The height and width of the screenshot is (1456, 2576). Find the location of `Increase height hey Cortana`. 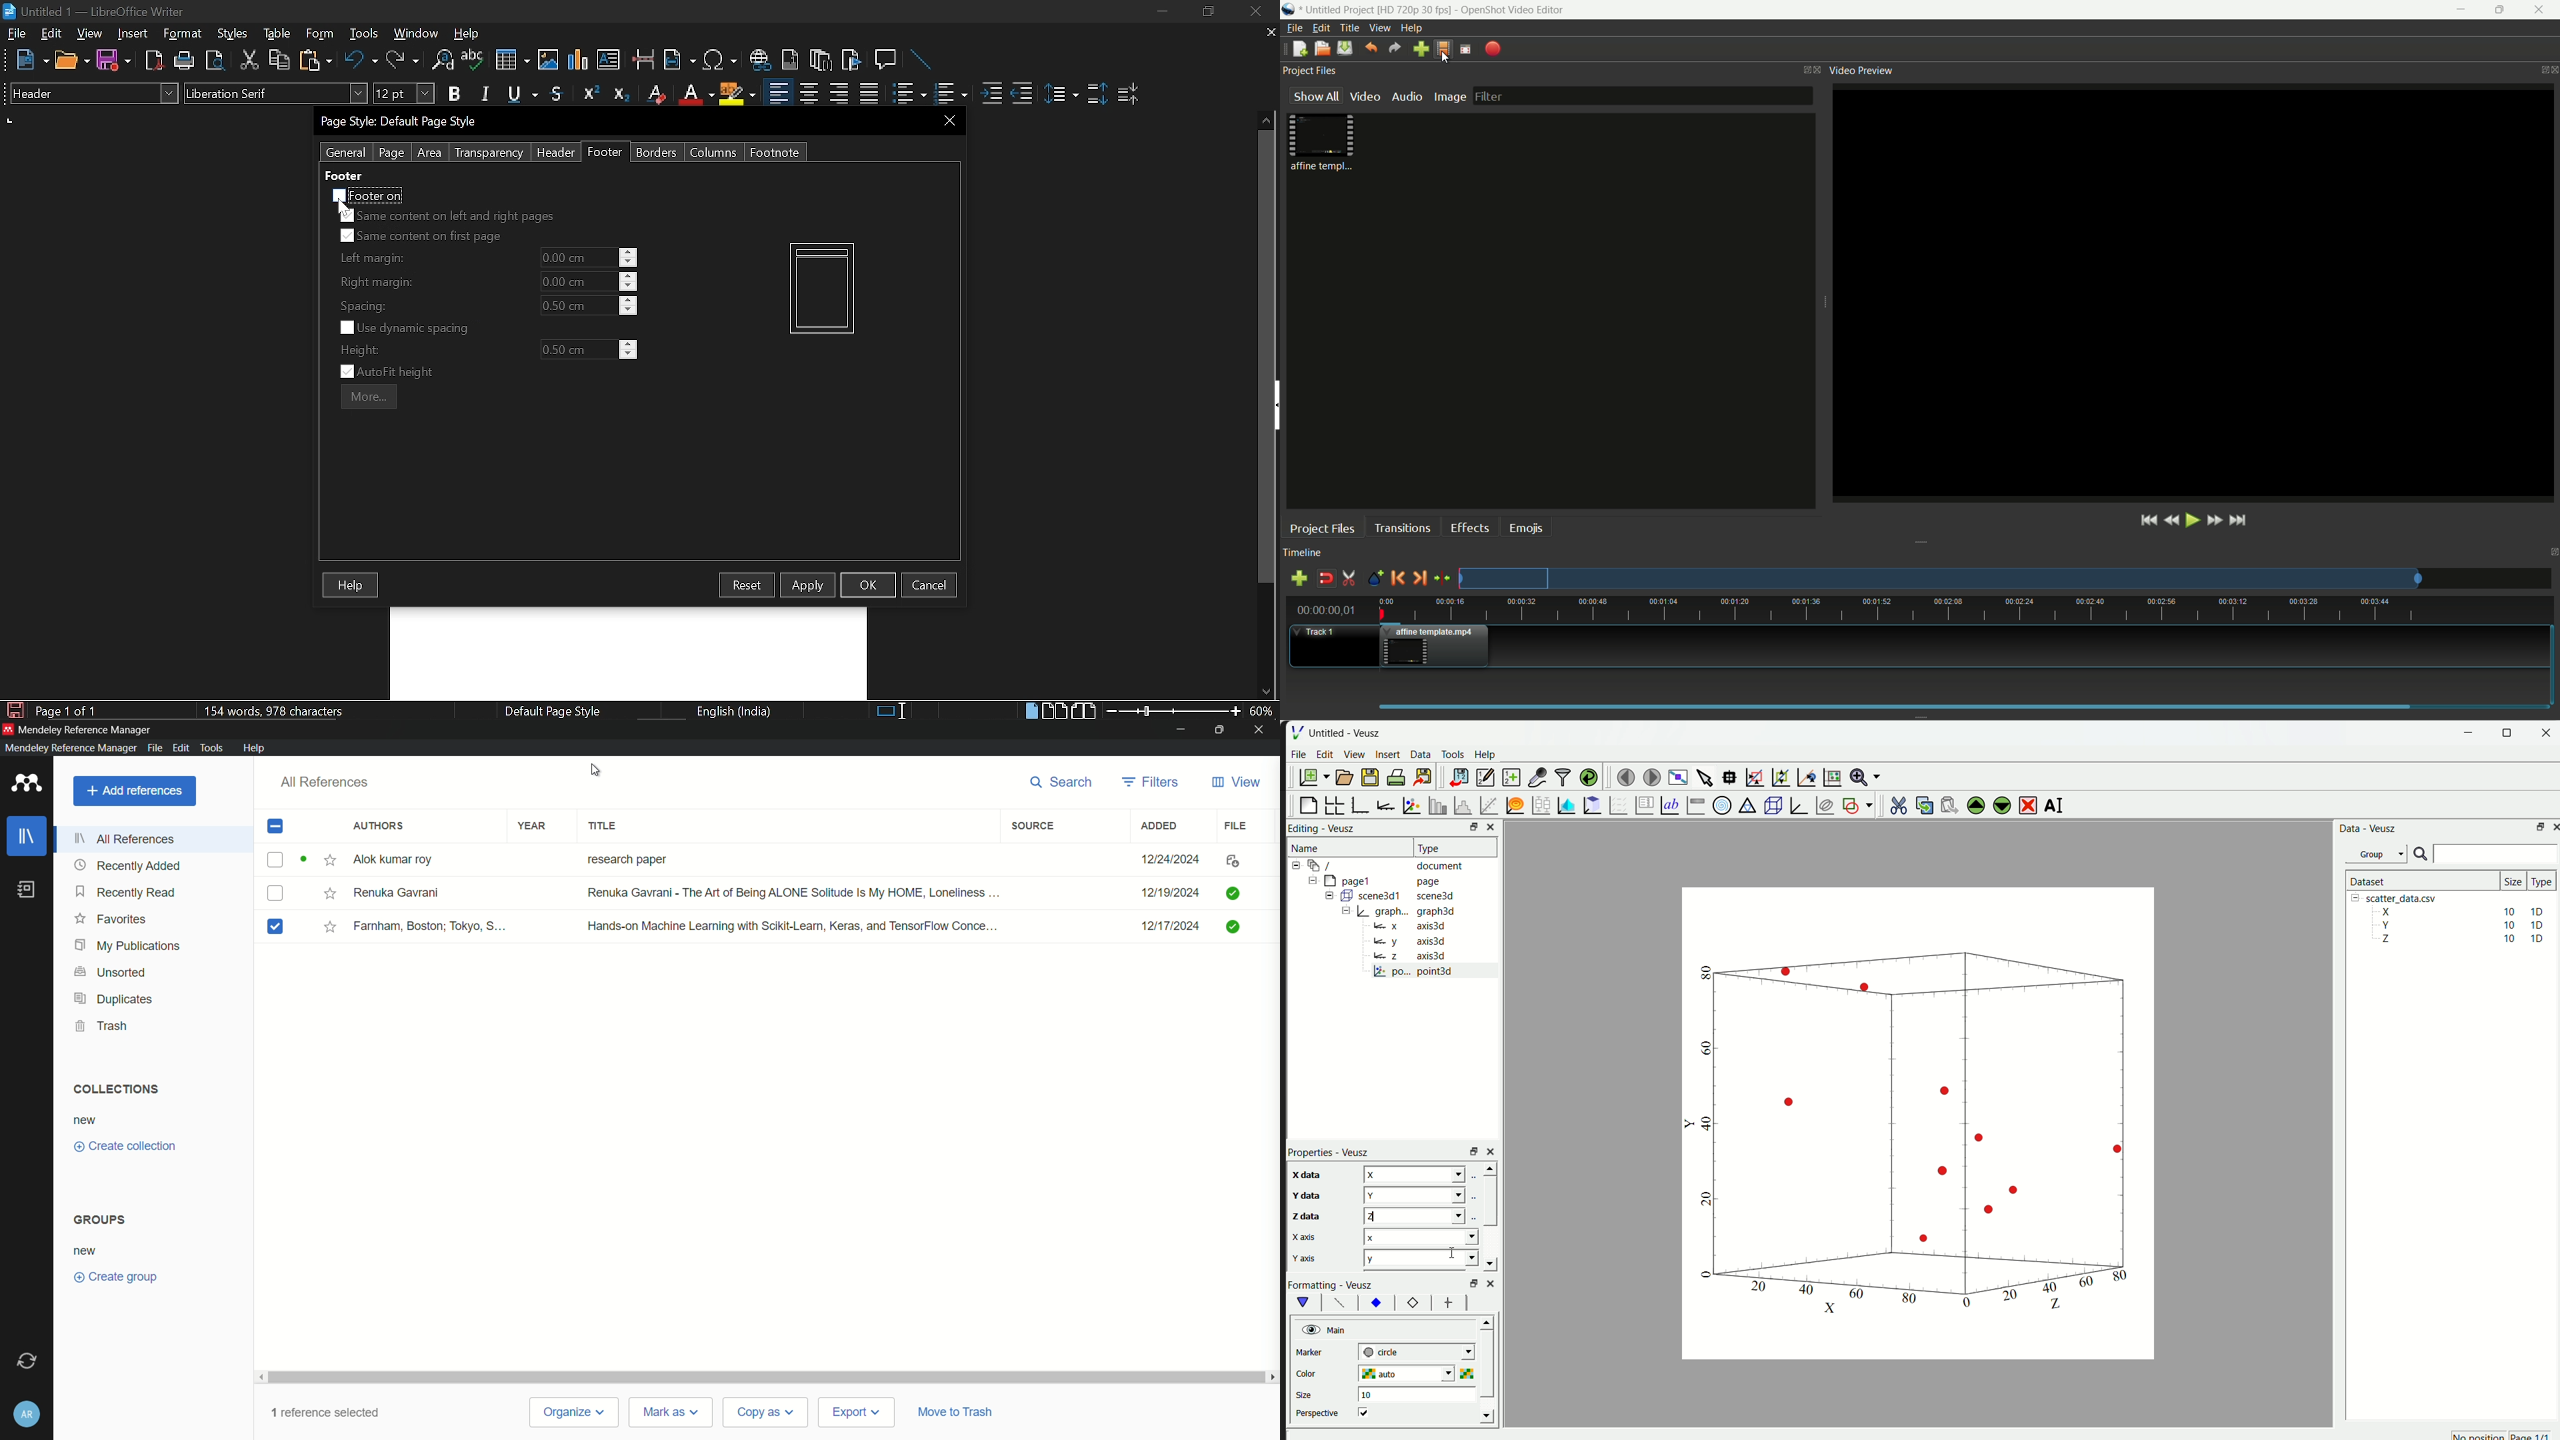

Increase height hey Cortana is located at coordinates (628, 343).